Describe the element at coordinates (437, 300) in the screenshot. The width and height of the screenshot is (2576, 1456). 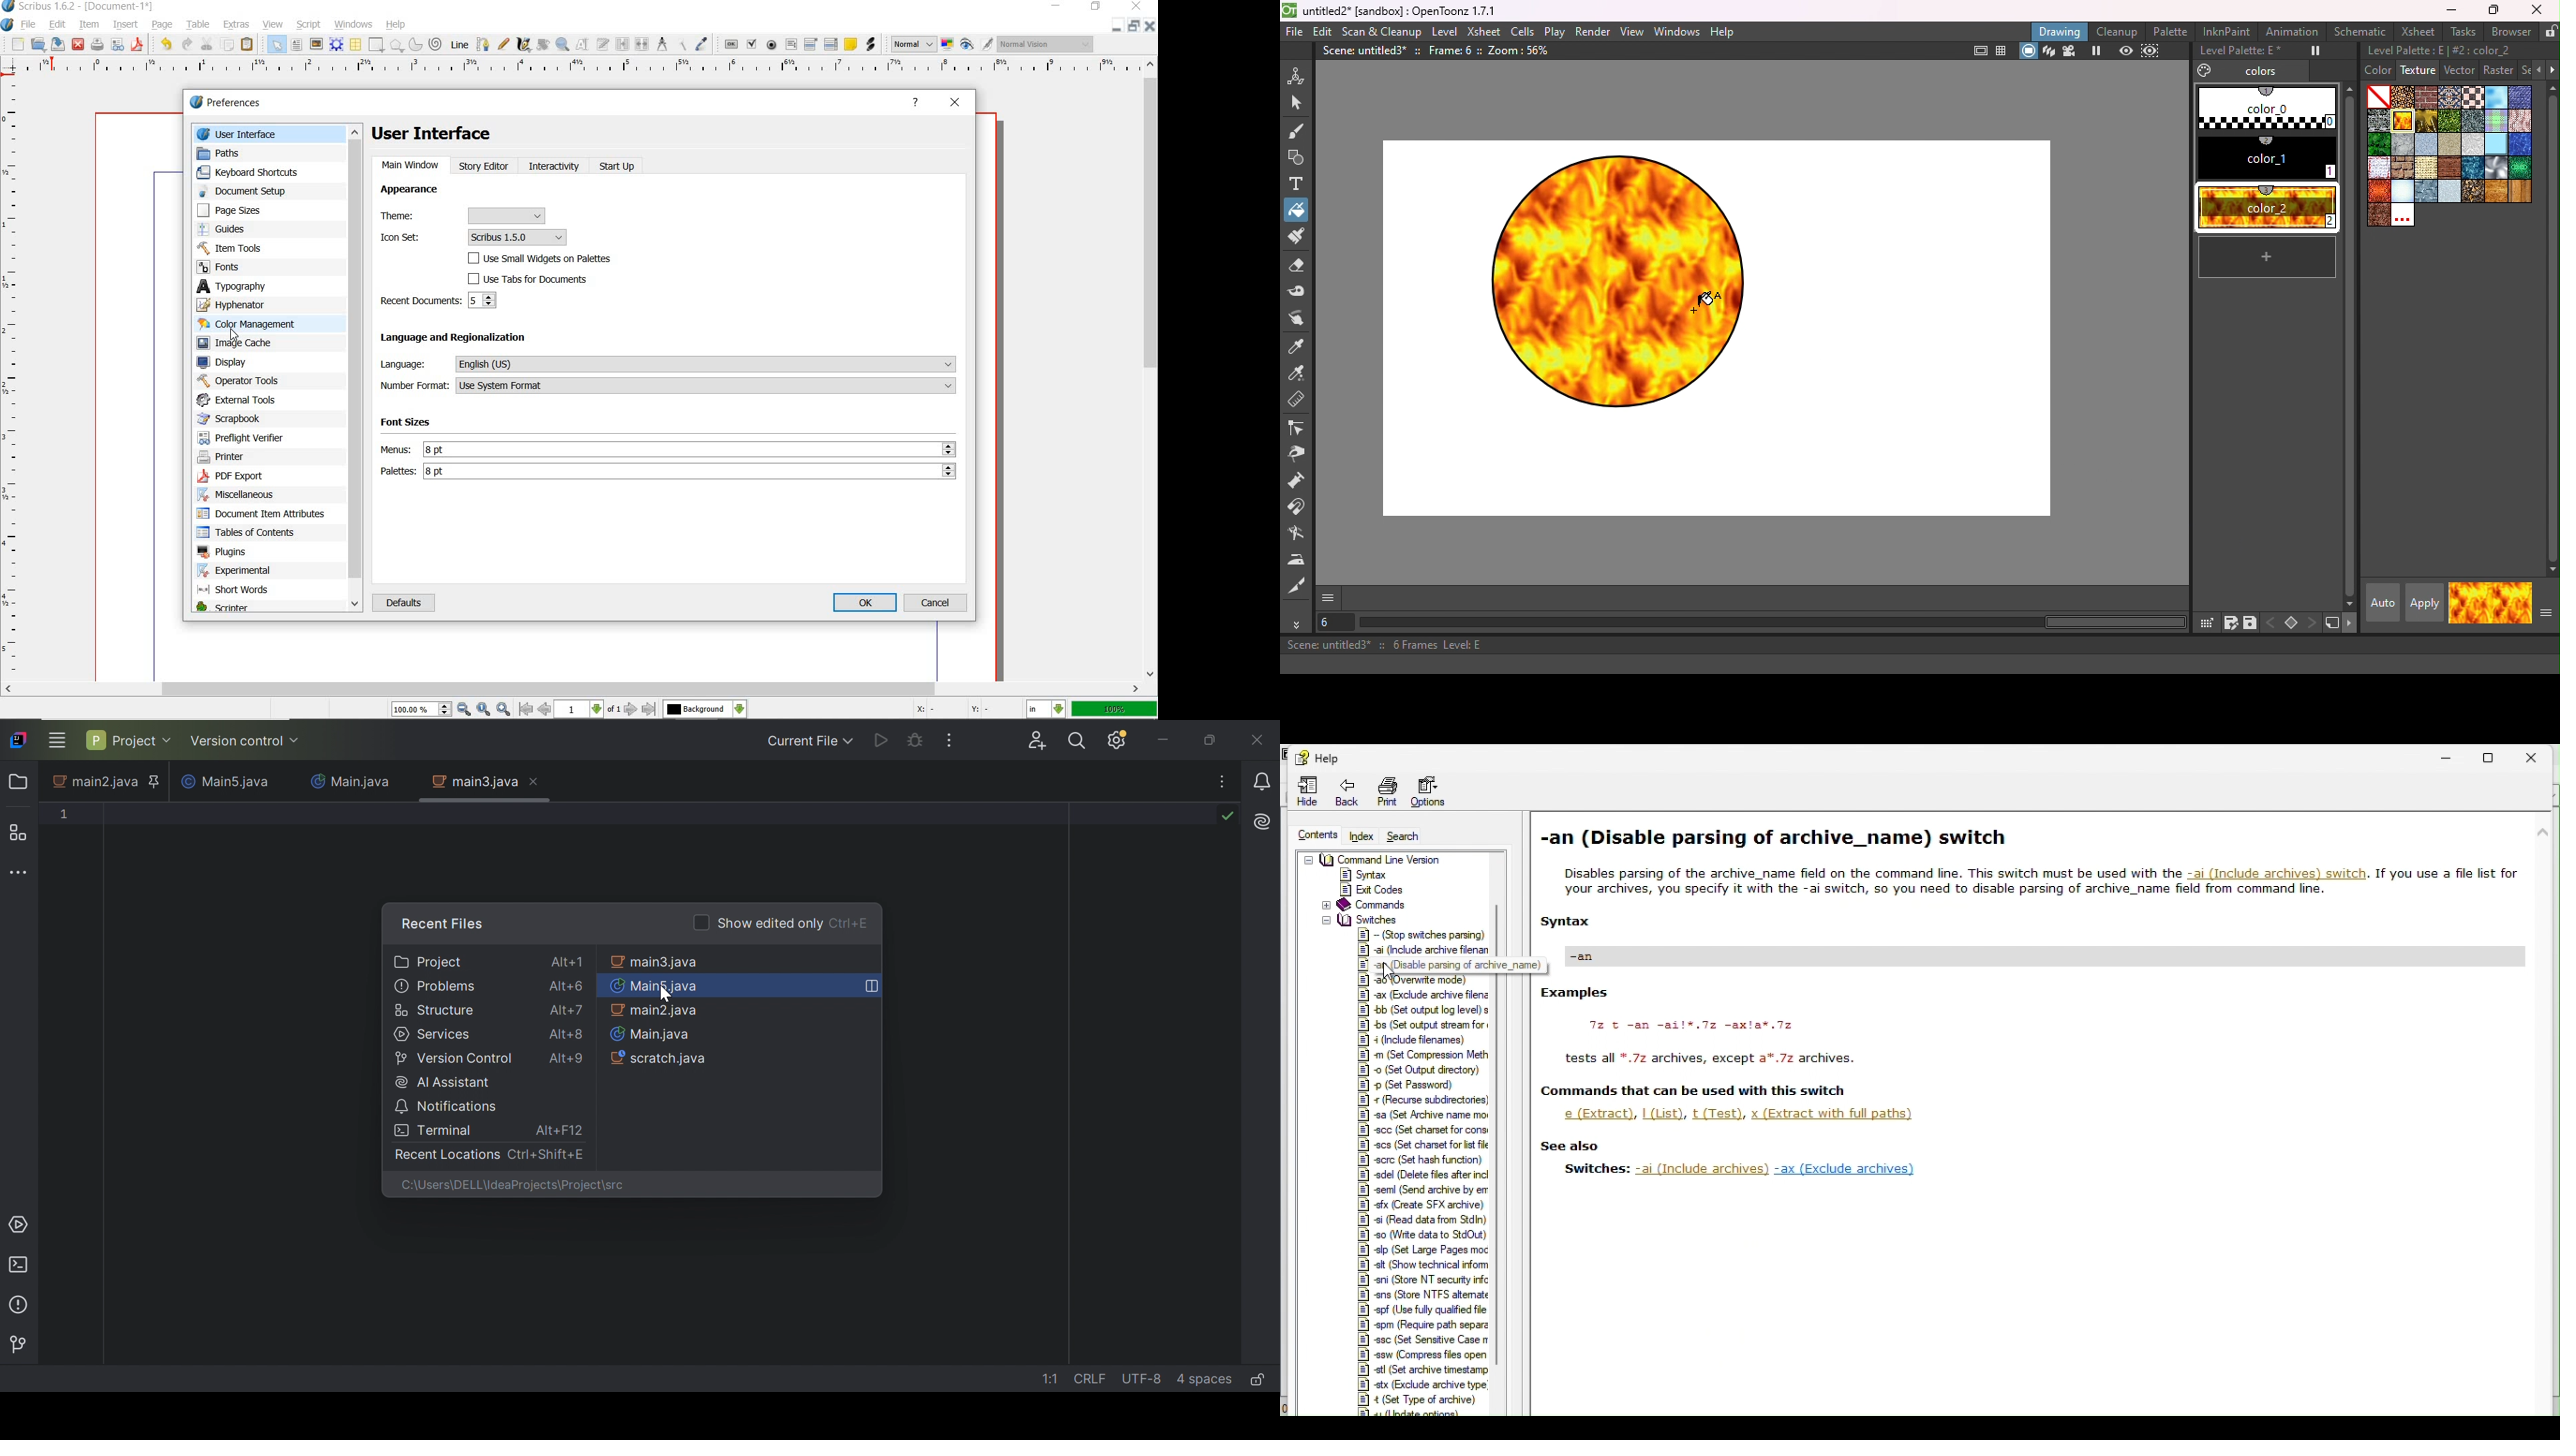
I see `RECENT DOCUMENTS` at that location.